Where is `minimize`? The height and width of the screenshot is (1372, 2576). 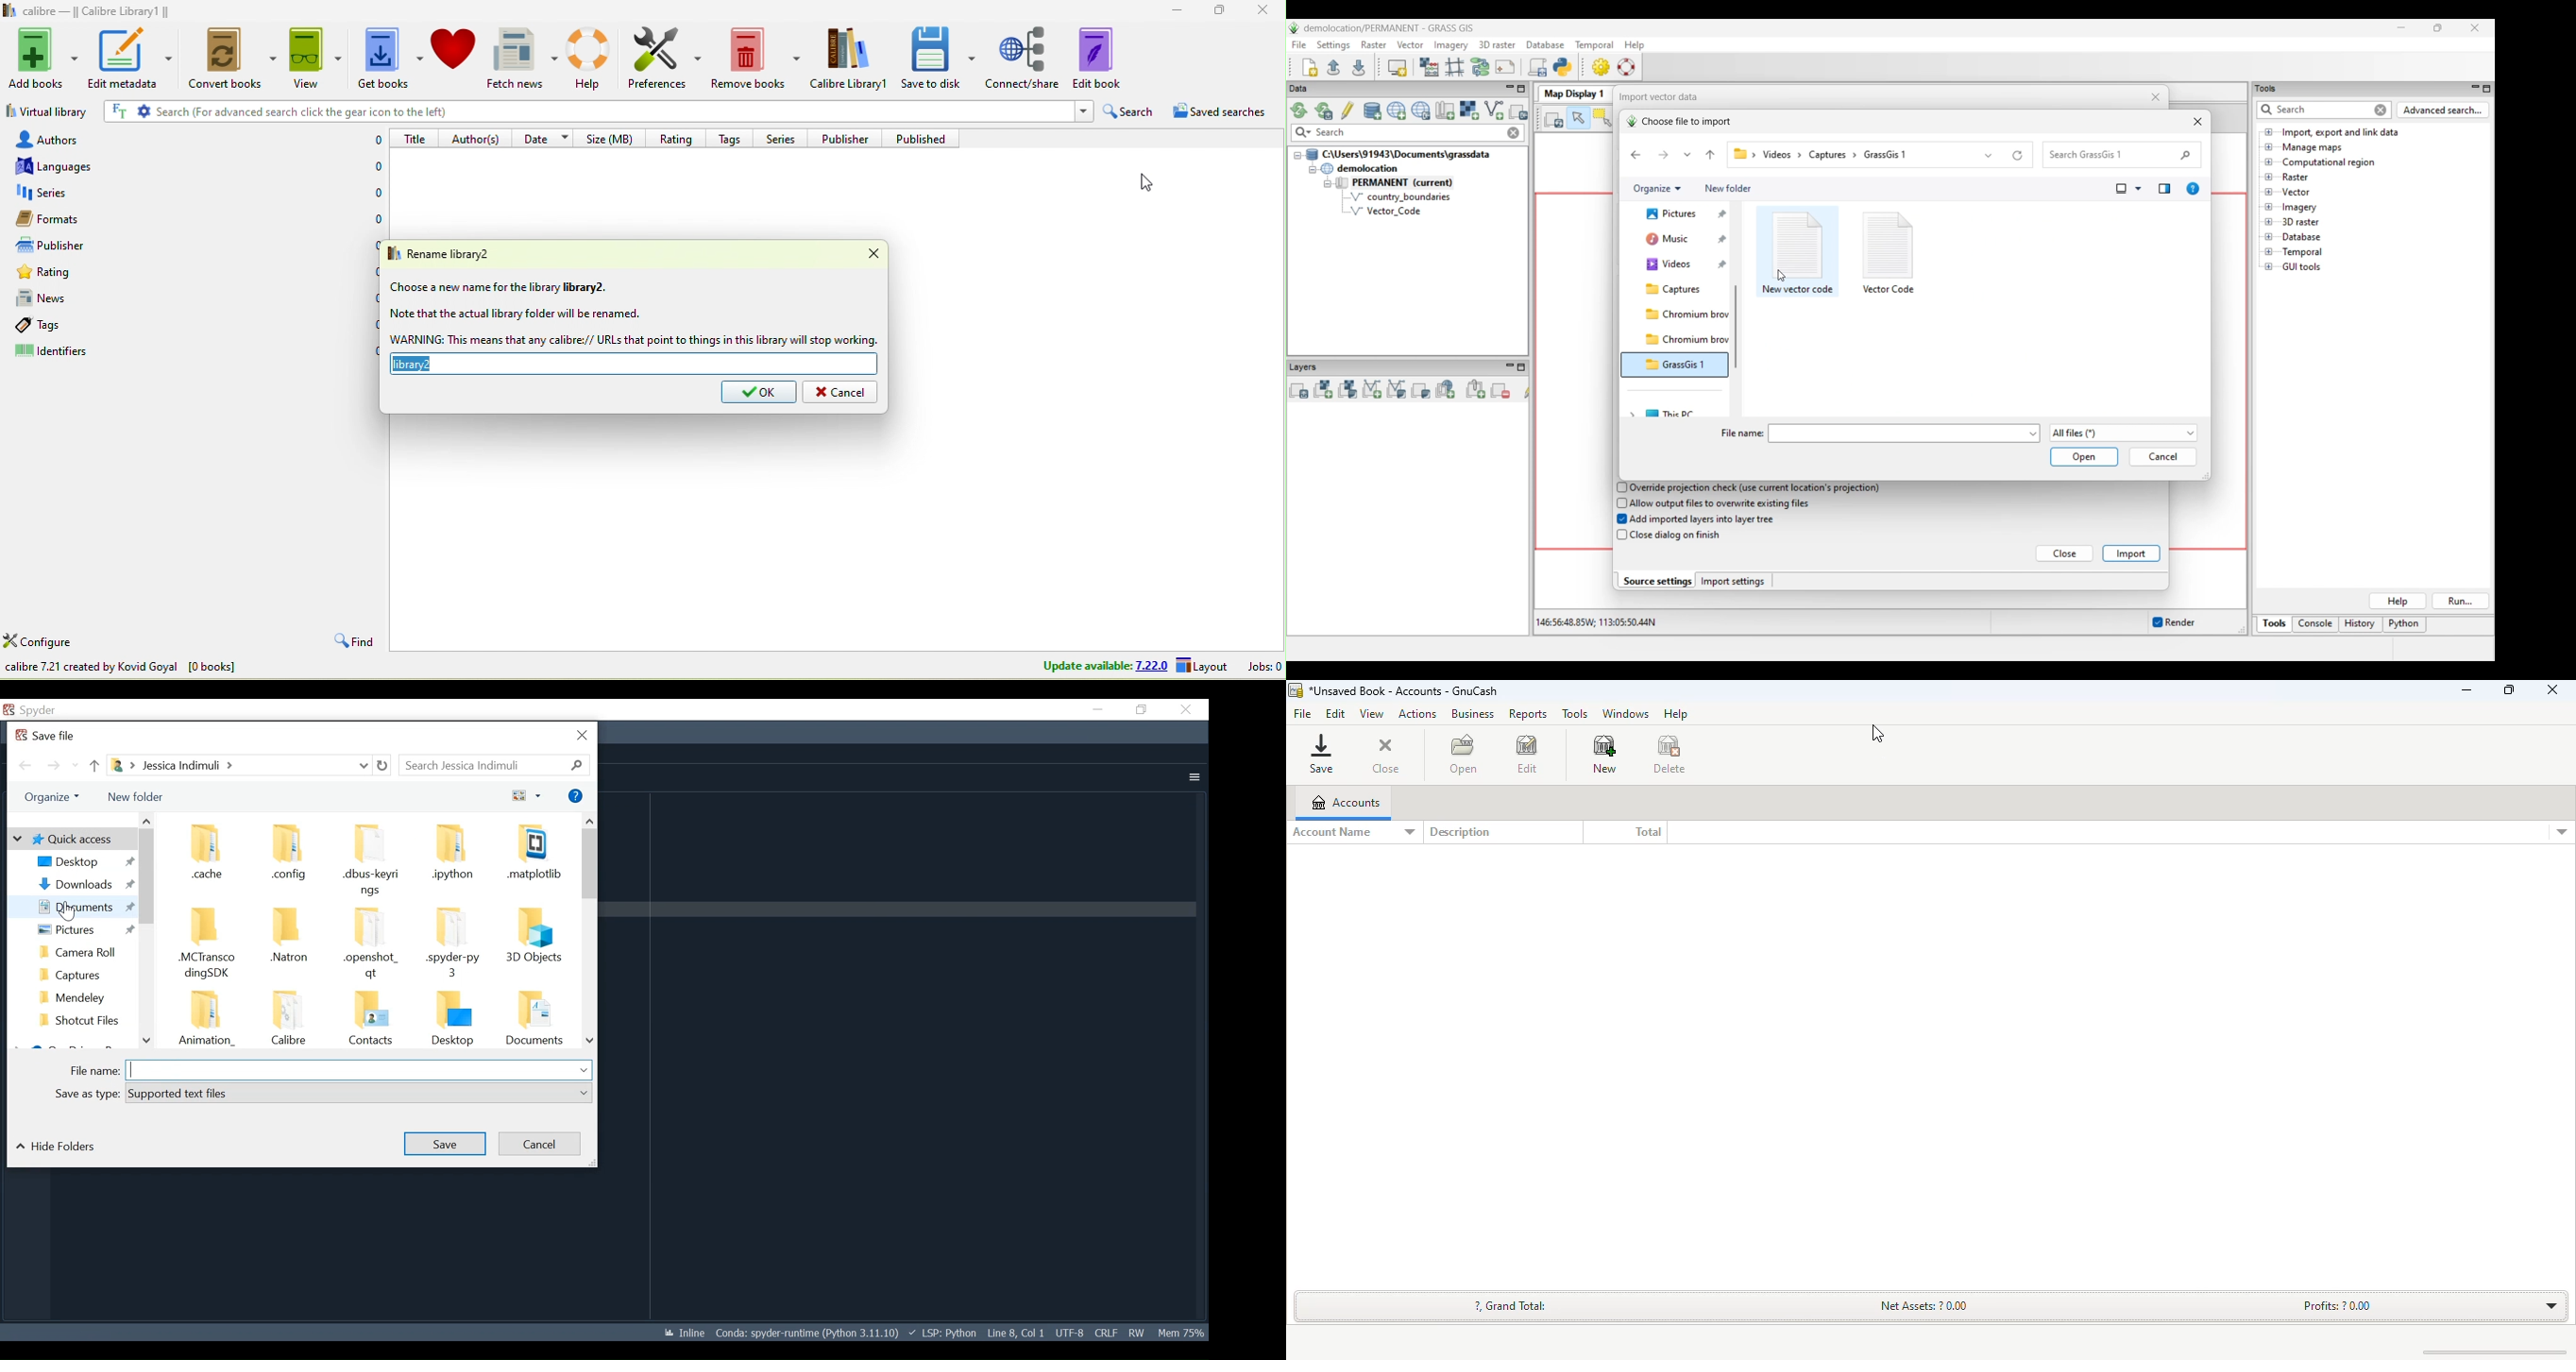
minimize is located at coordinates (1170, 8).